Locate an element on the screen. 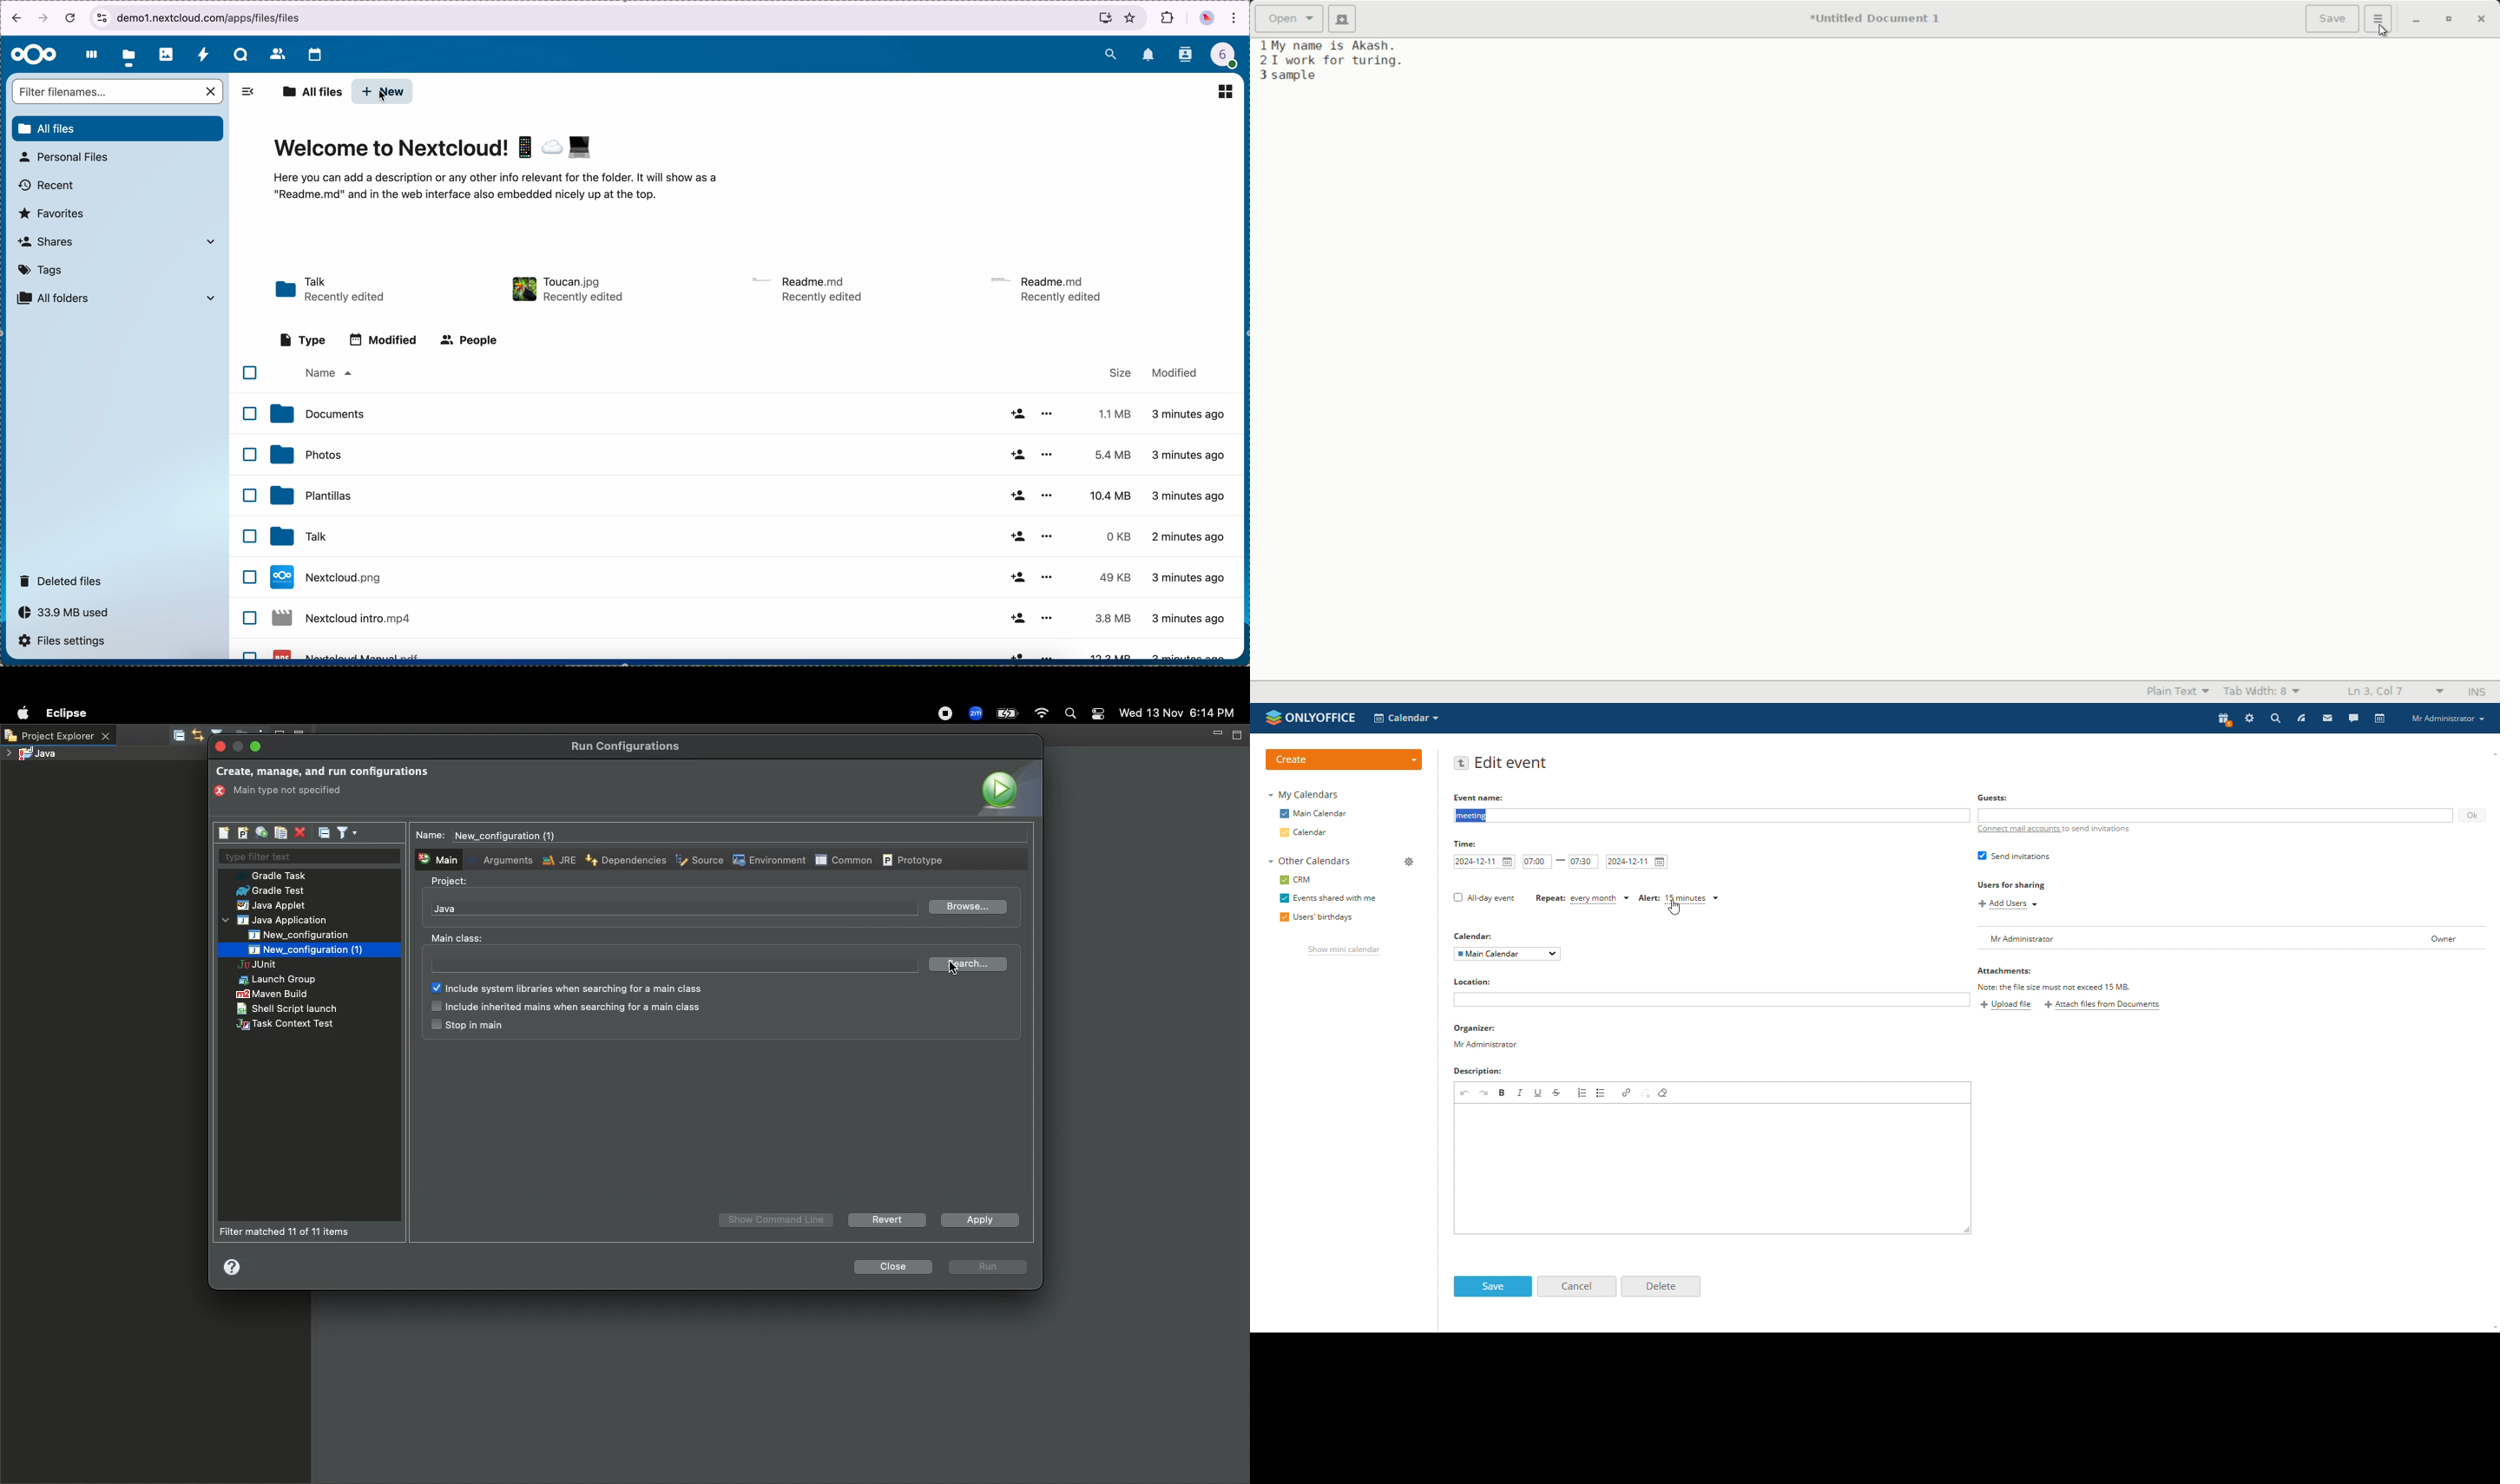 Image resolution: width=2520 pixels, height=1484 pixels. new document is located at coordinates (1346, 19).